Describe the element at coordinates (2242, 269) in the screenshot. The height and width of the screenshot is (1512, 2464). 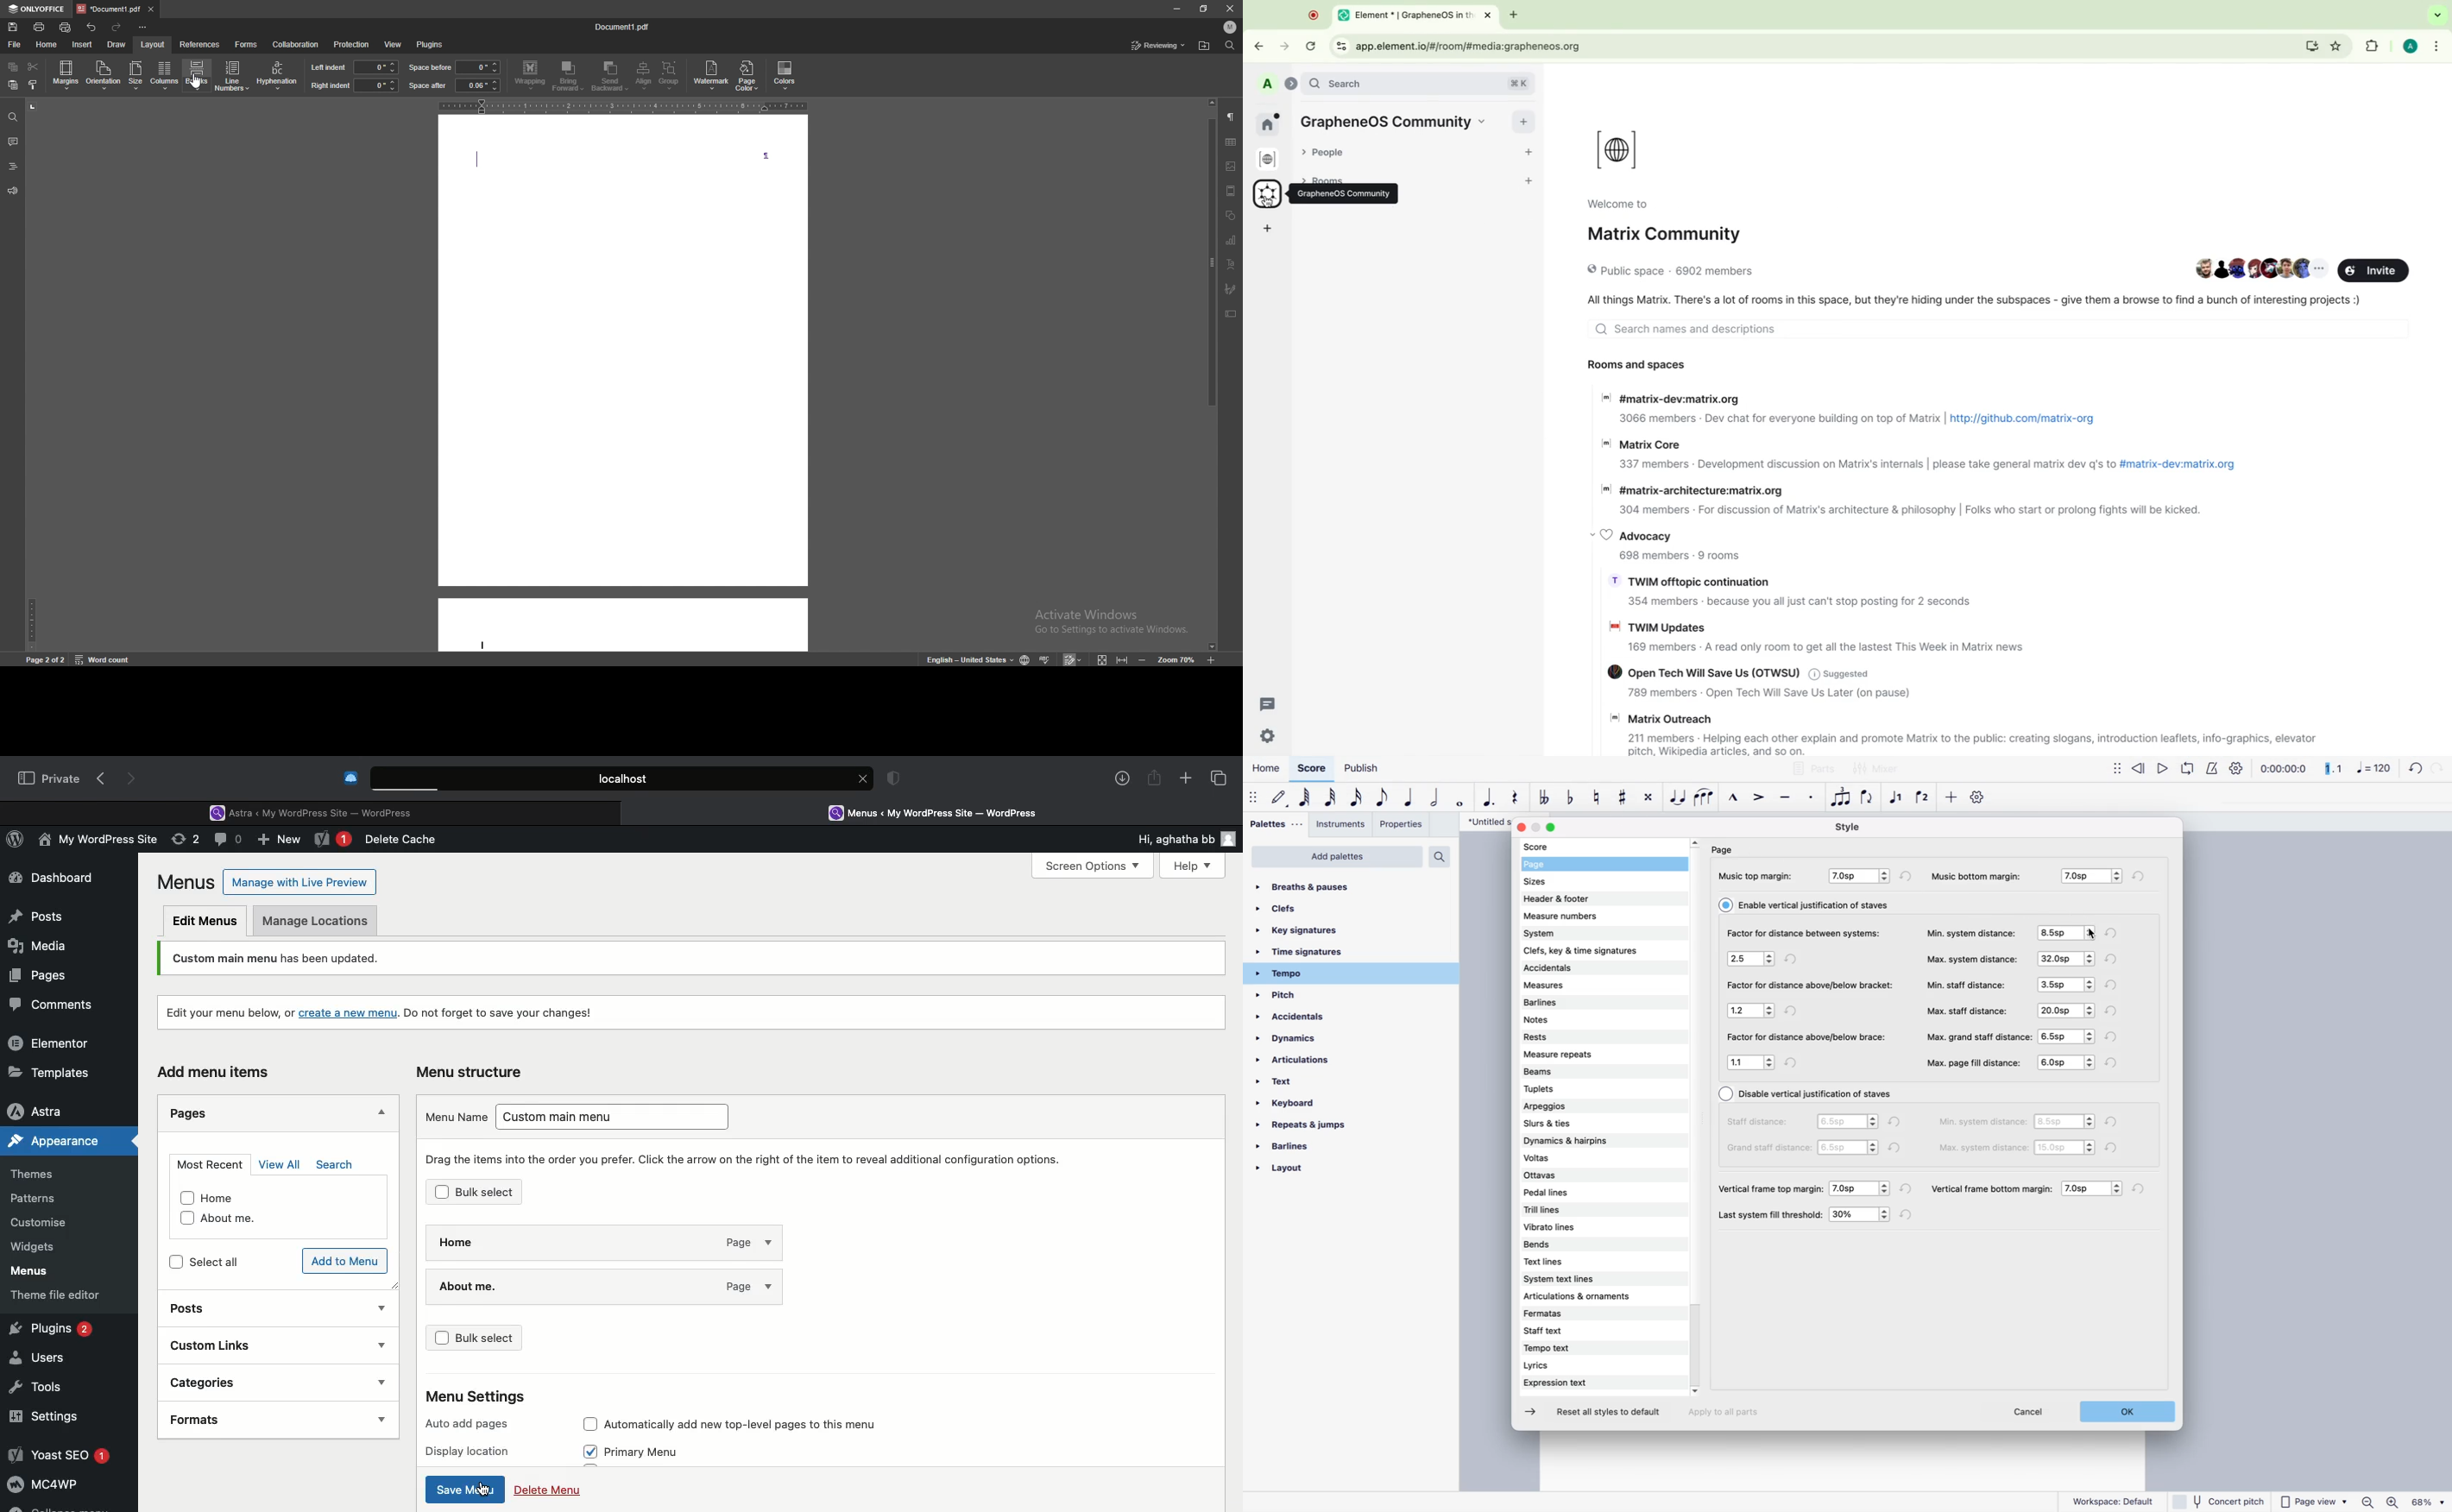
I see `members photos` at that location.